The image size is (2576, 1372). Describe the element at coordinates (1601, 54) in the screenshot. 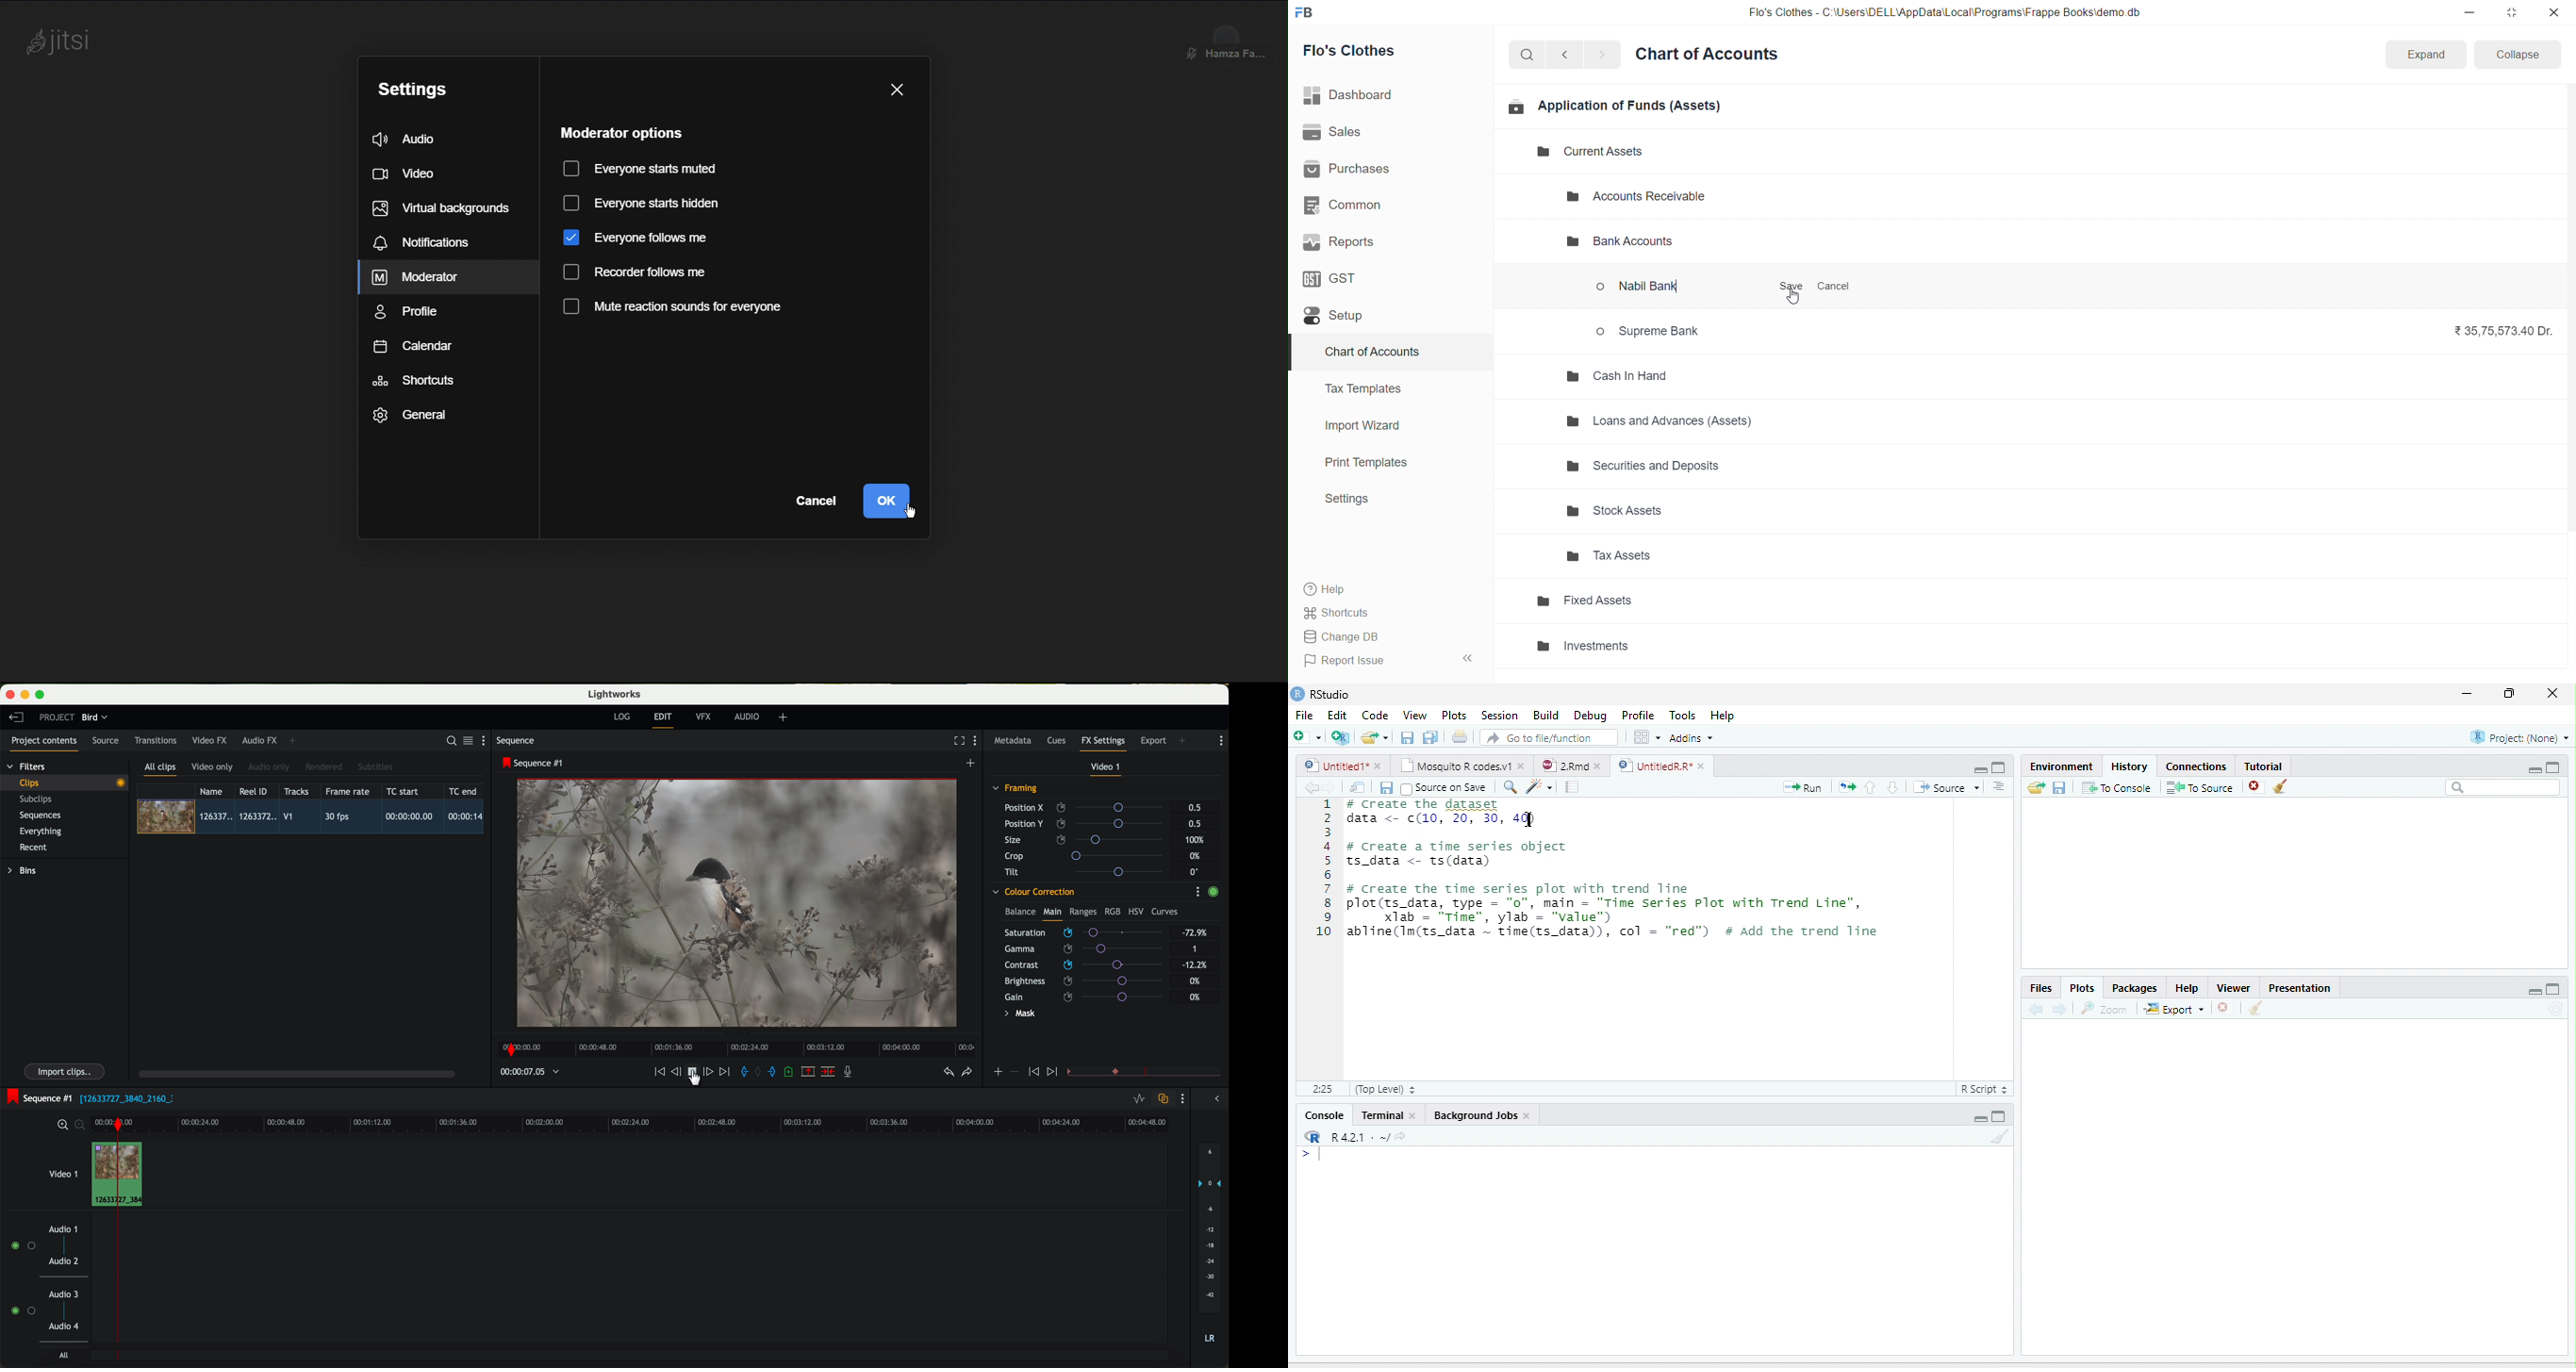

I see `navigate forward` at that location.